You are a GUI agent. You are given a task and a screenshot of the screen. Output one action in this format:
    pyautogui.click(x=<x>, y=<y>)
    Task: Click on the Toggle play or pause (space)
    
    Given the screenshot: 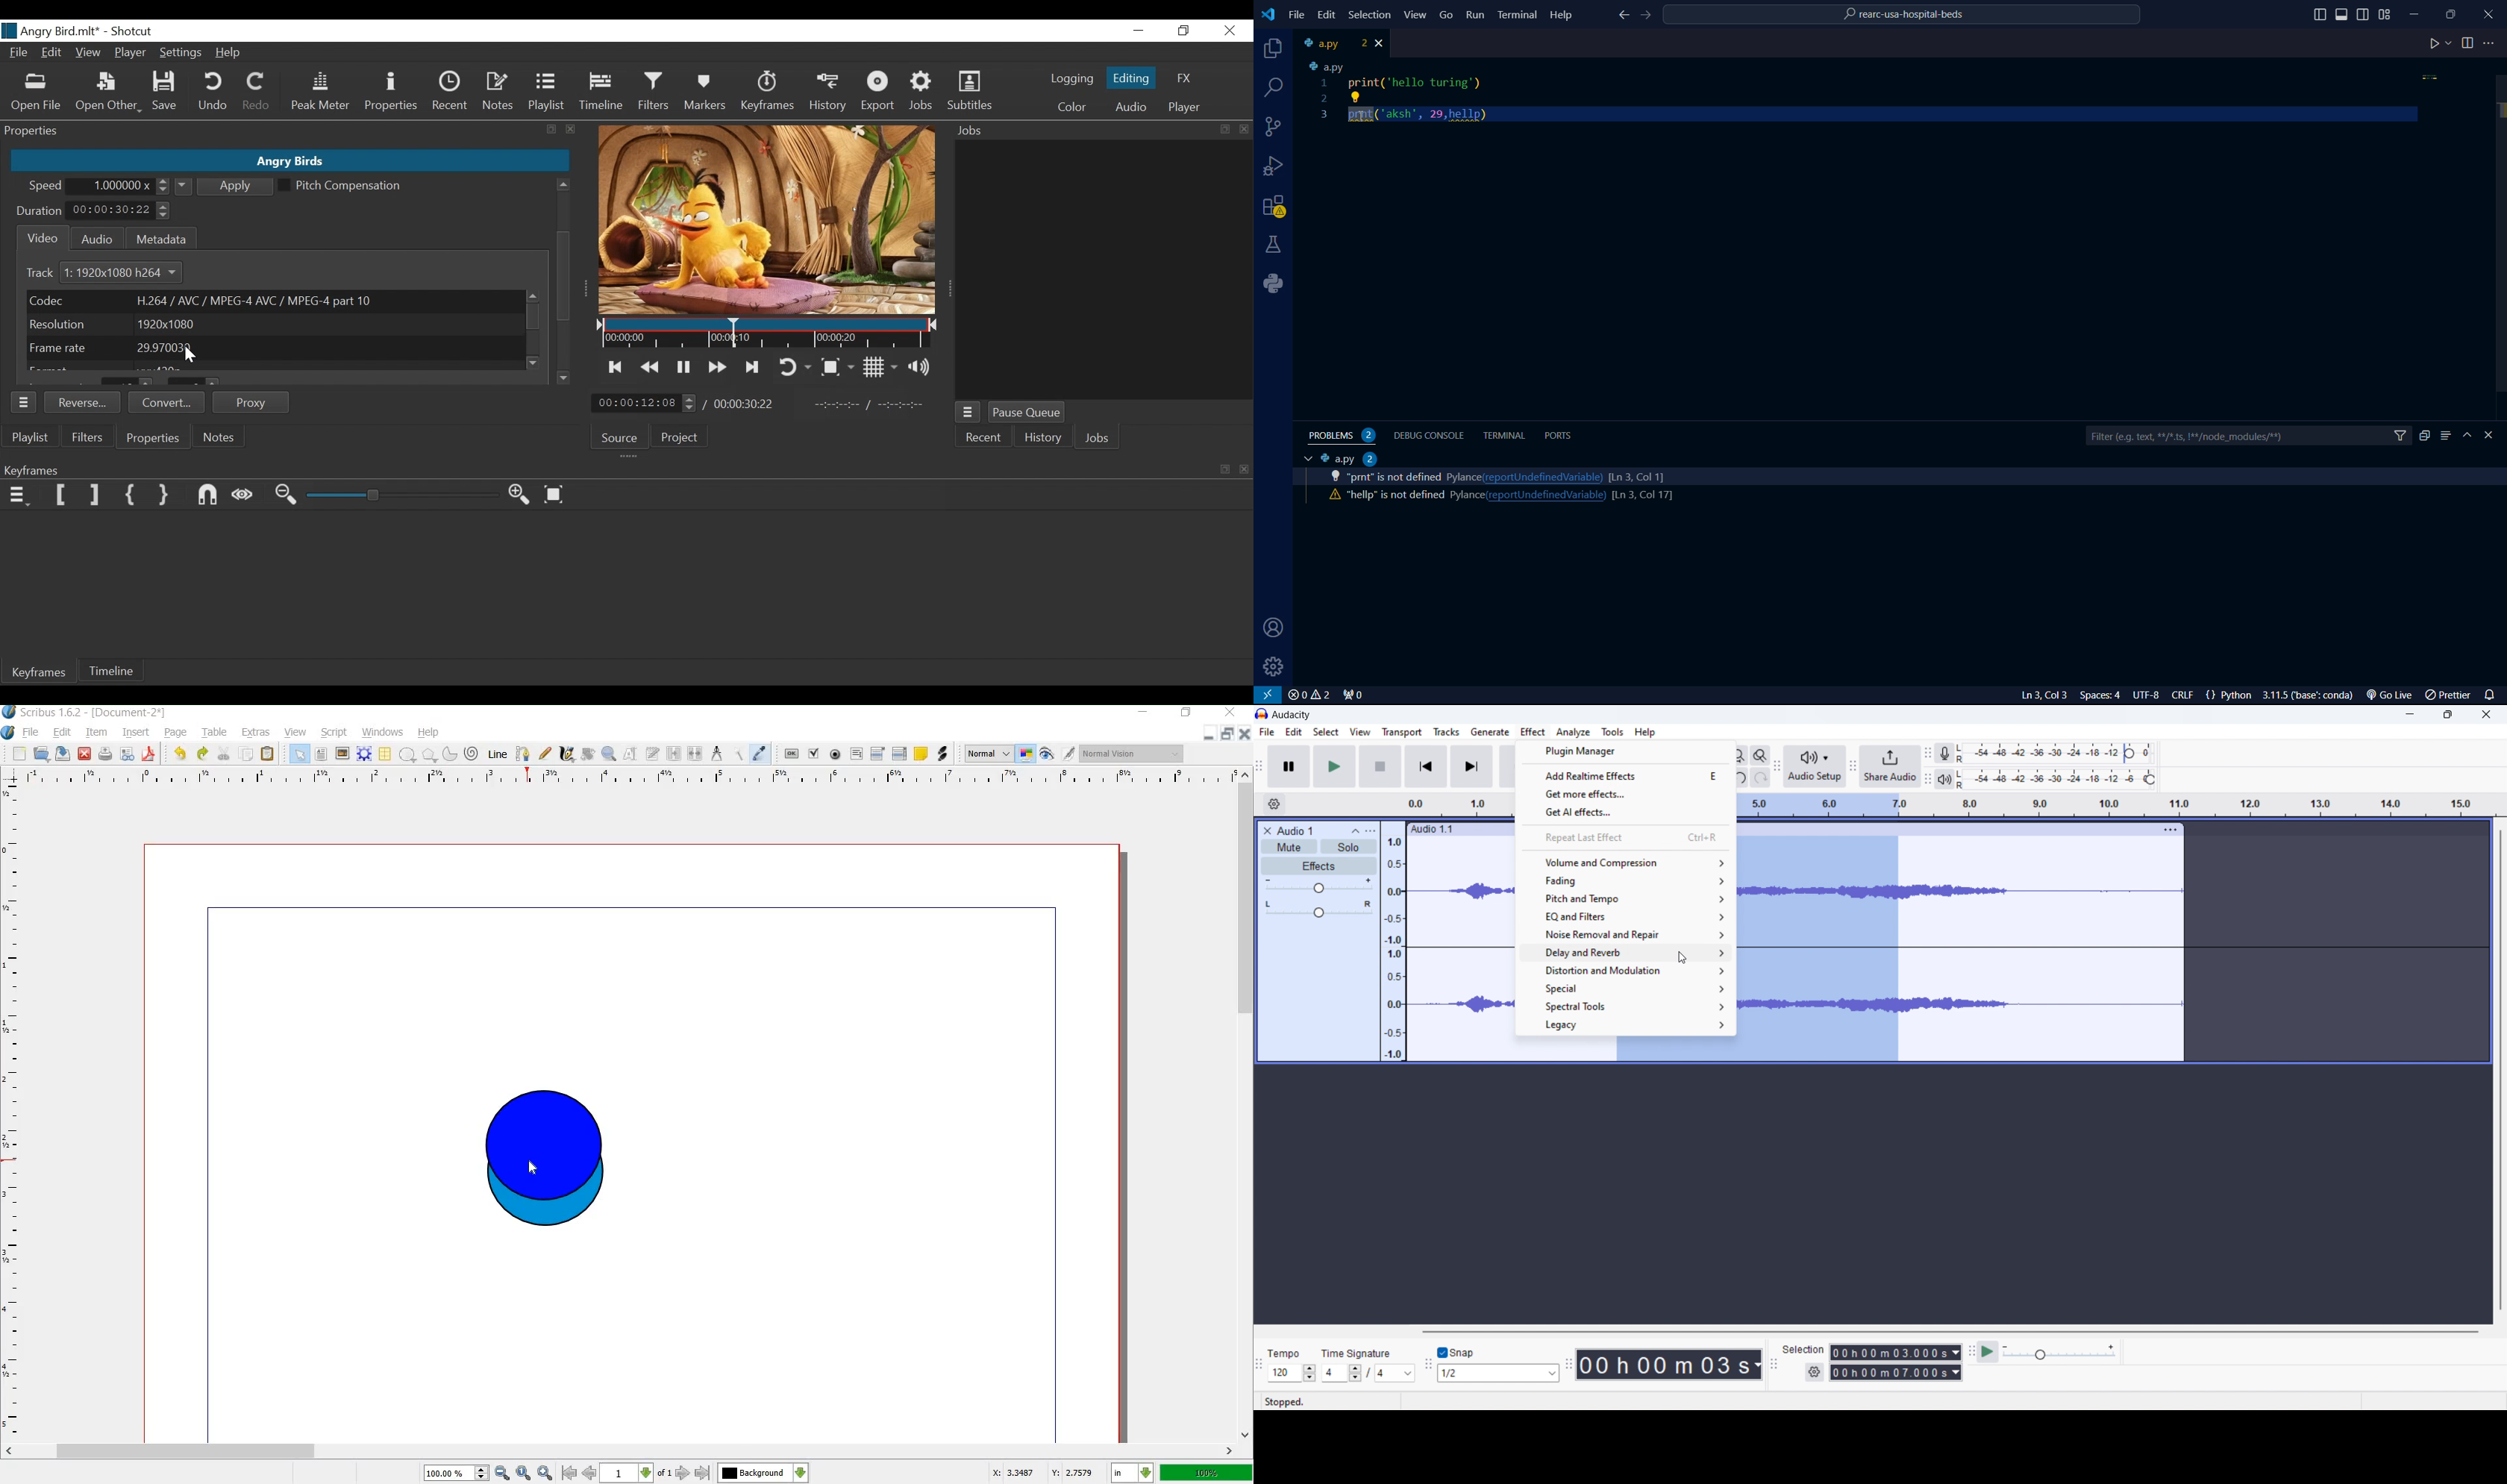 What is the action you would take?
    pyautogui.click(x=683, y=366)
    